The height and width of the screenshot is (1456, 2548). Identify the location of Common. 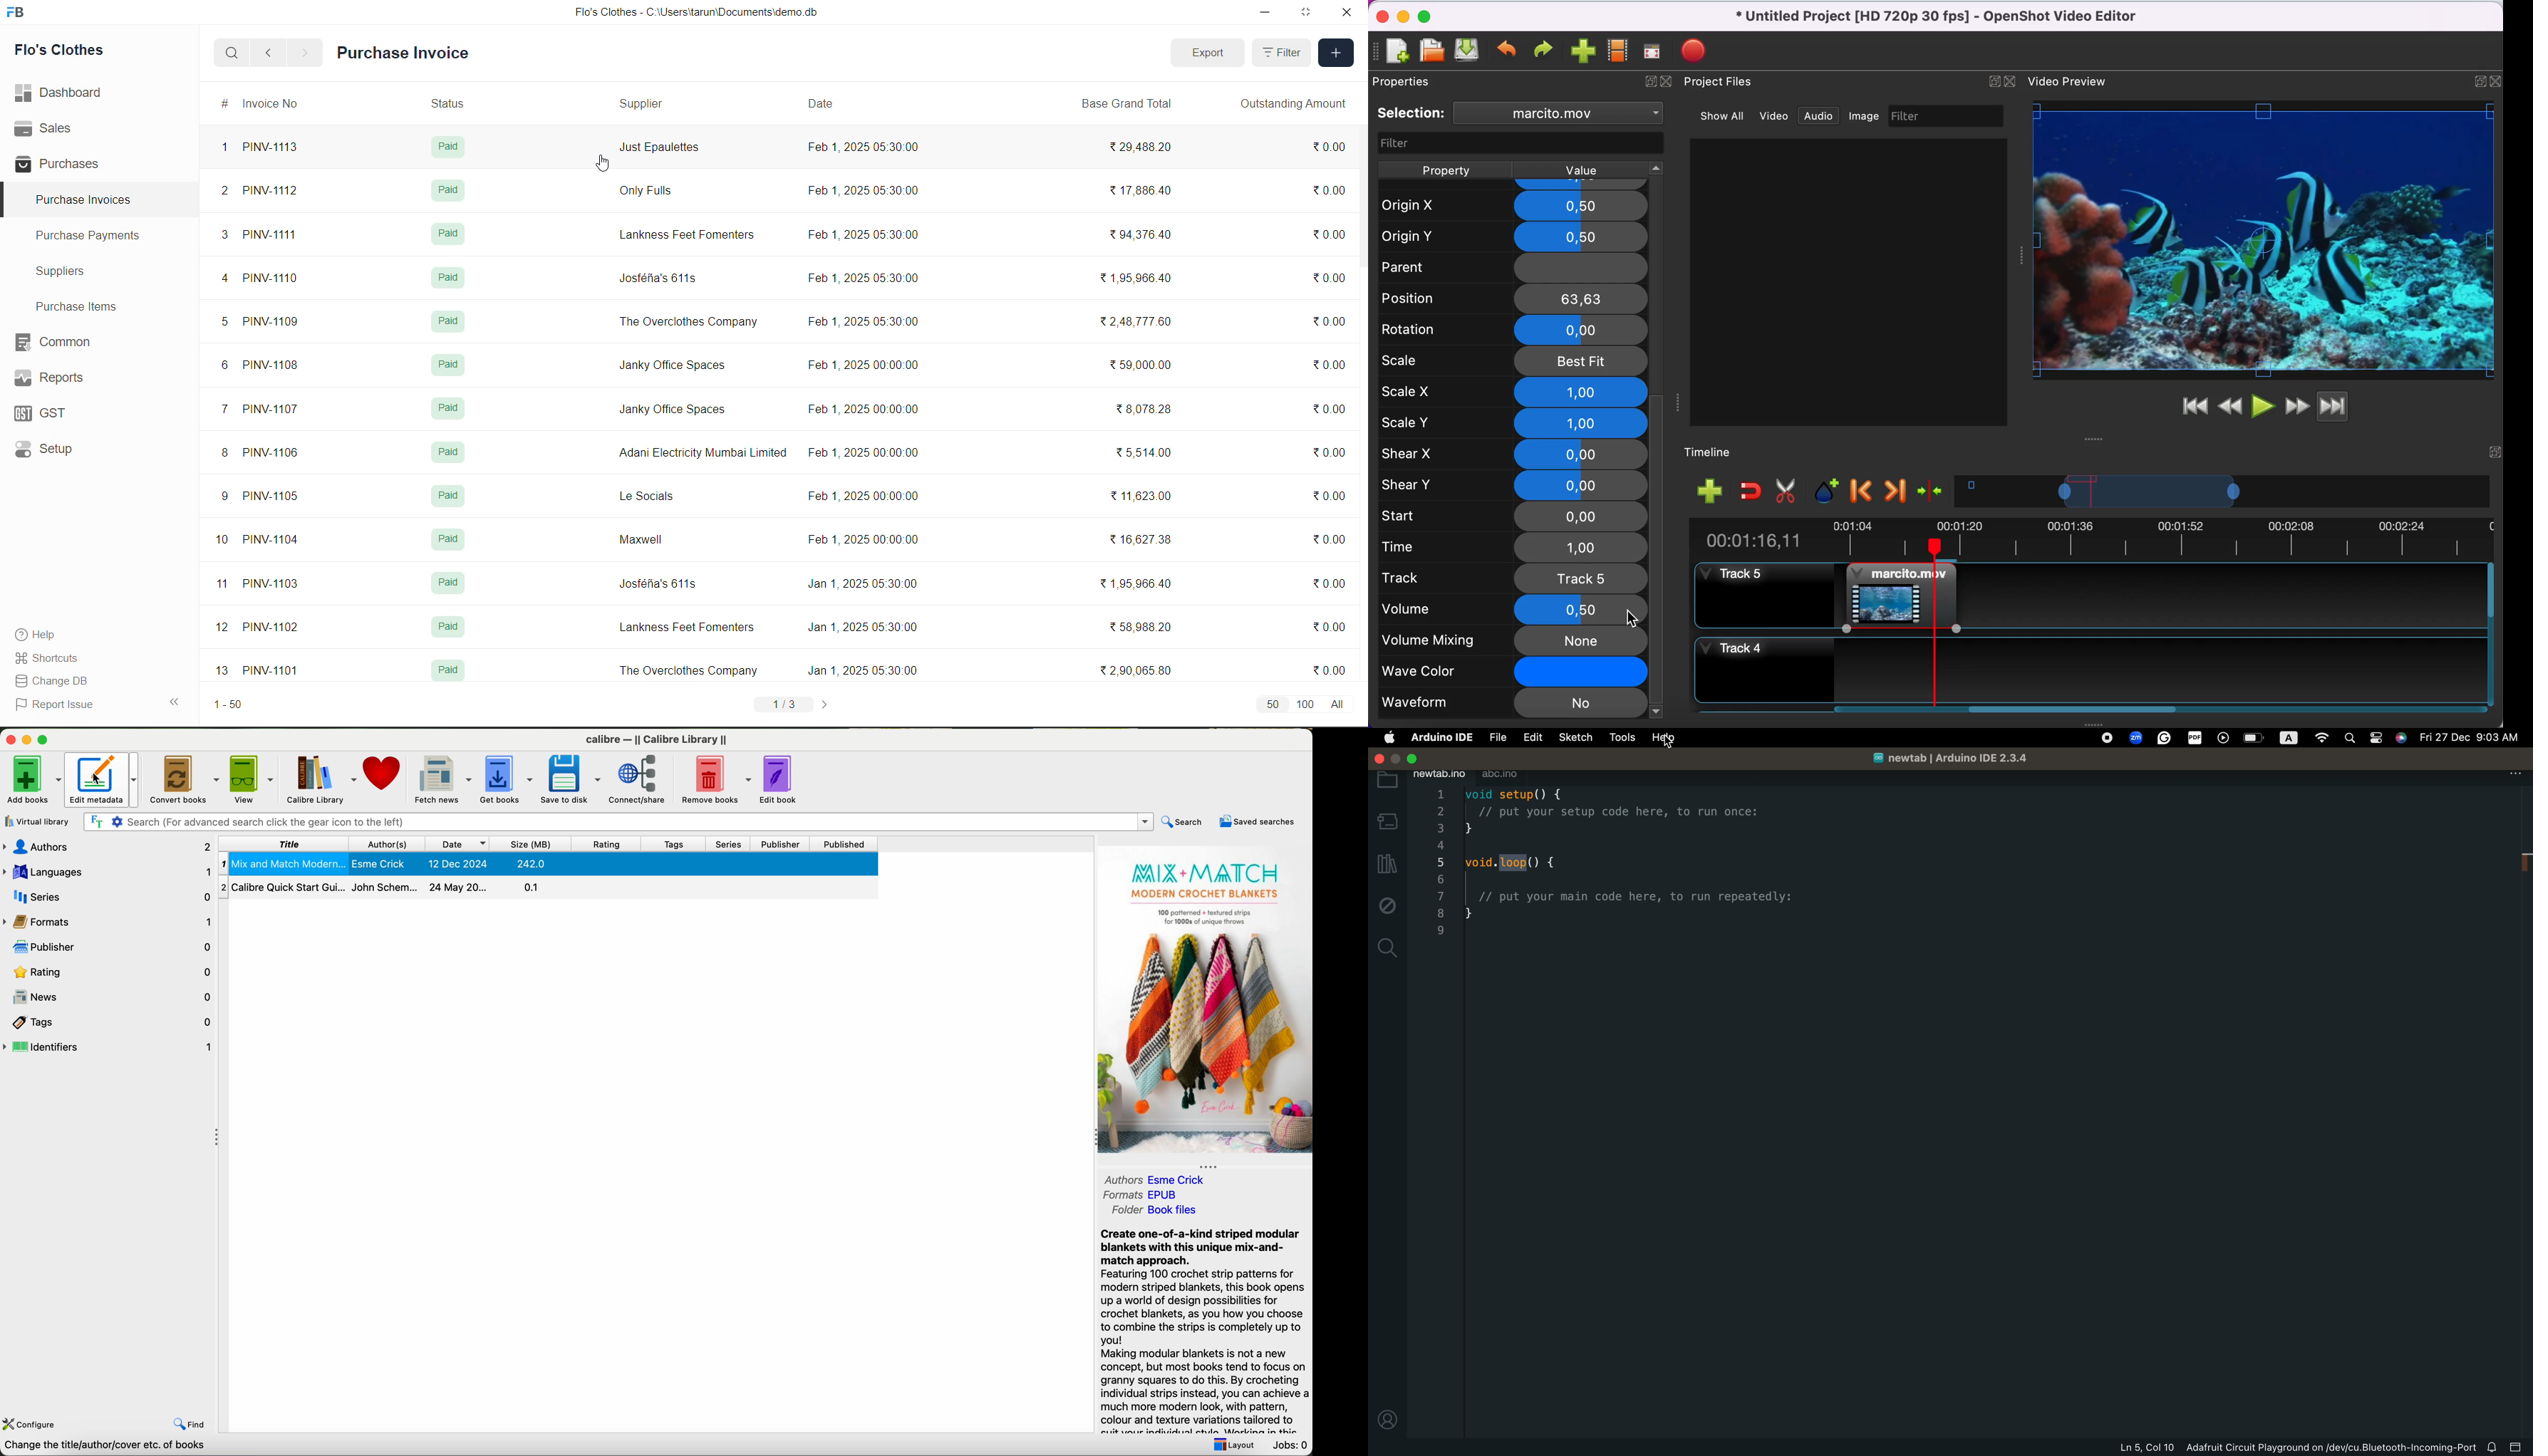
(65, 340).